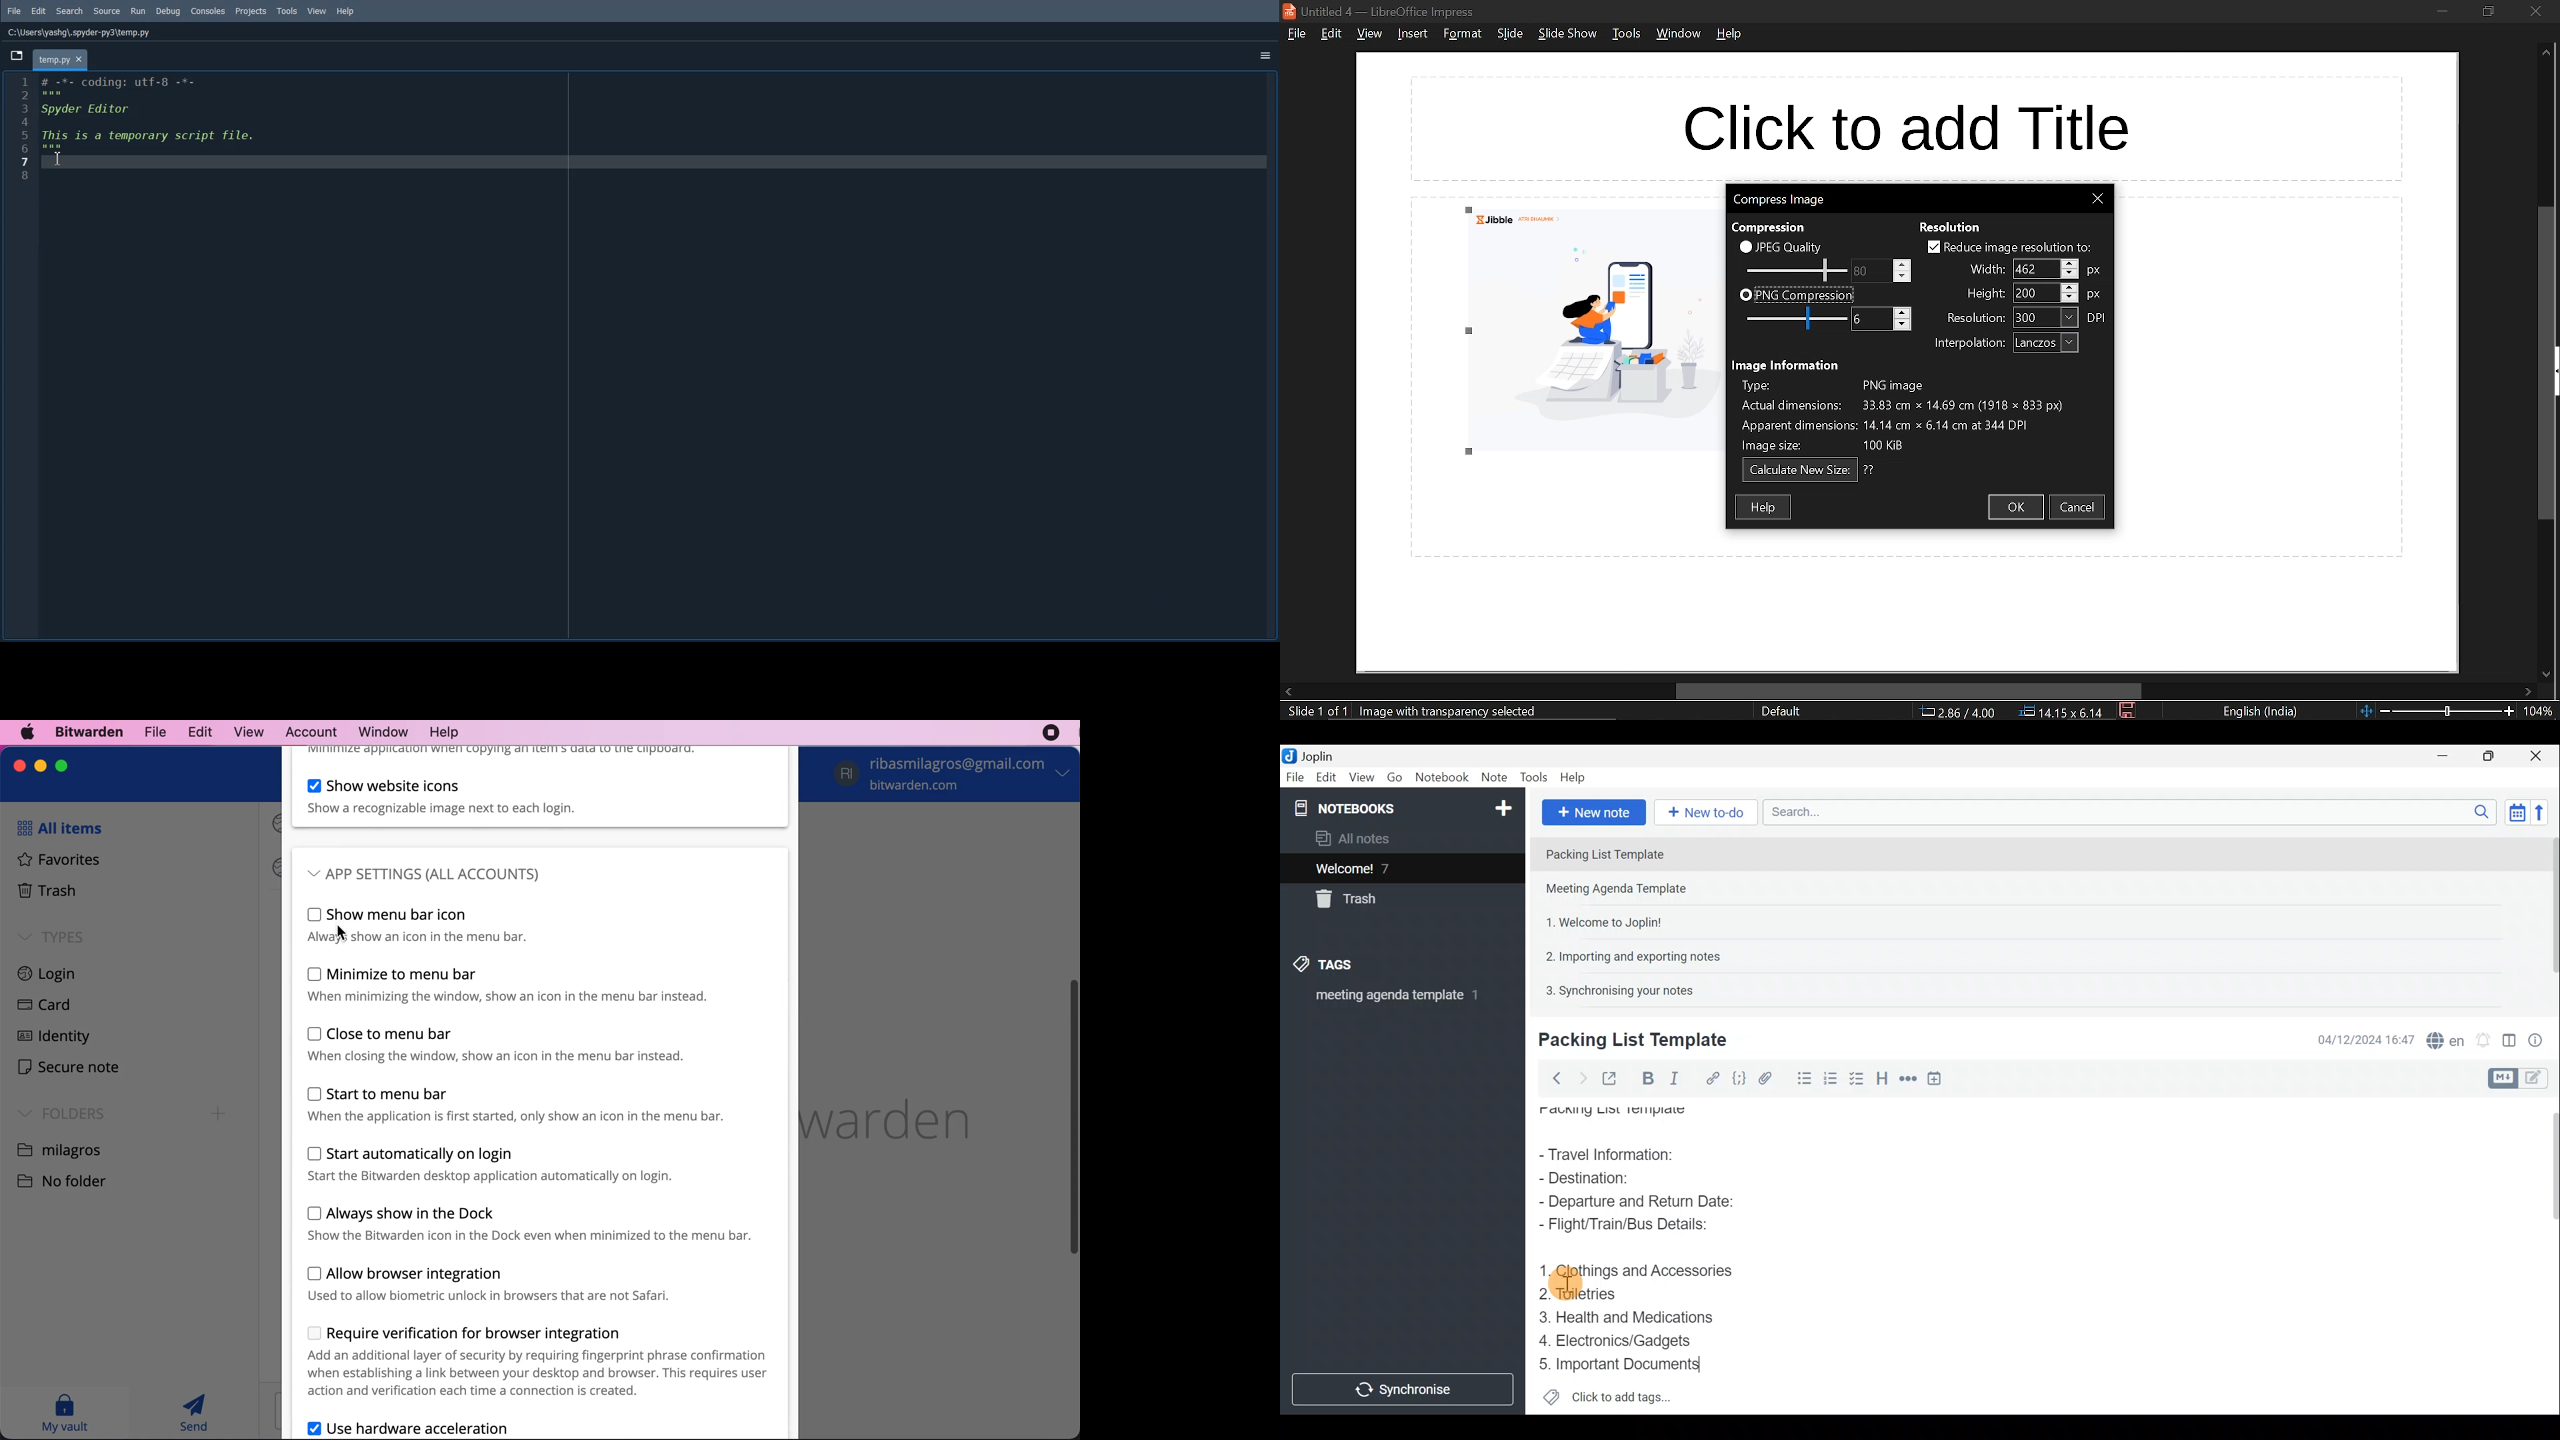 This screenshot has height=1456, width=2576. I want to click on move left, so click(1288, 691).